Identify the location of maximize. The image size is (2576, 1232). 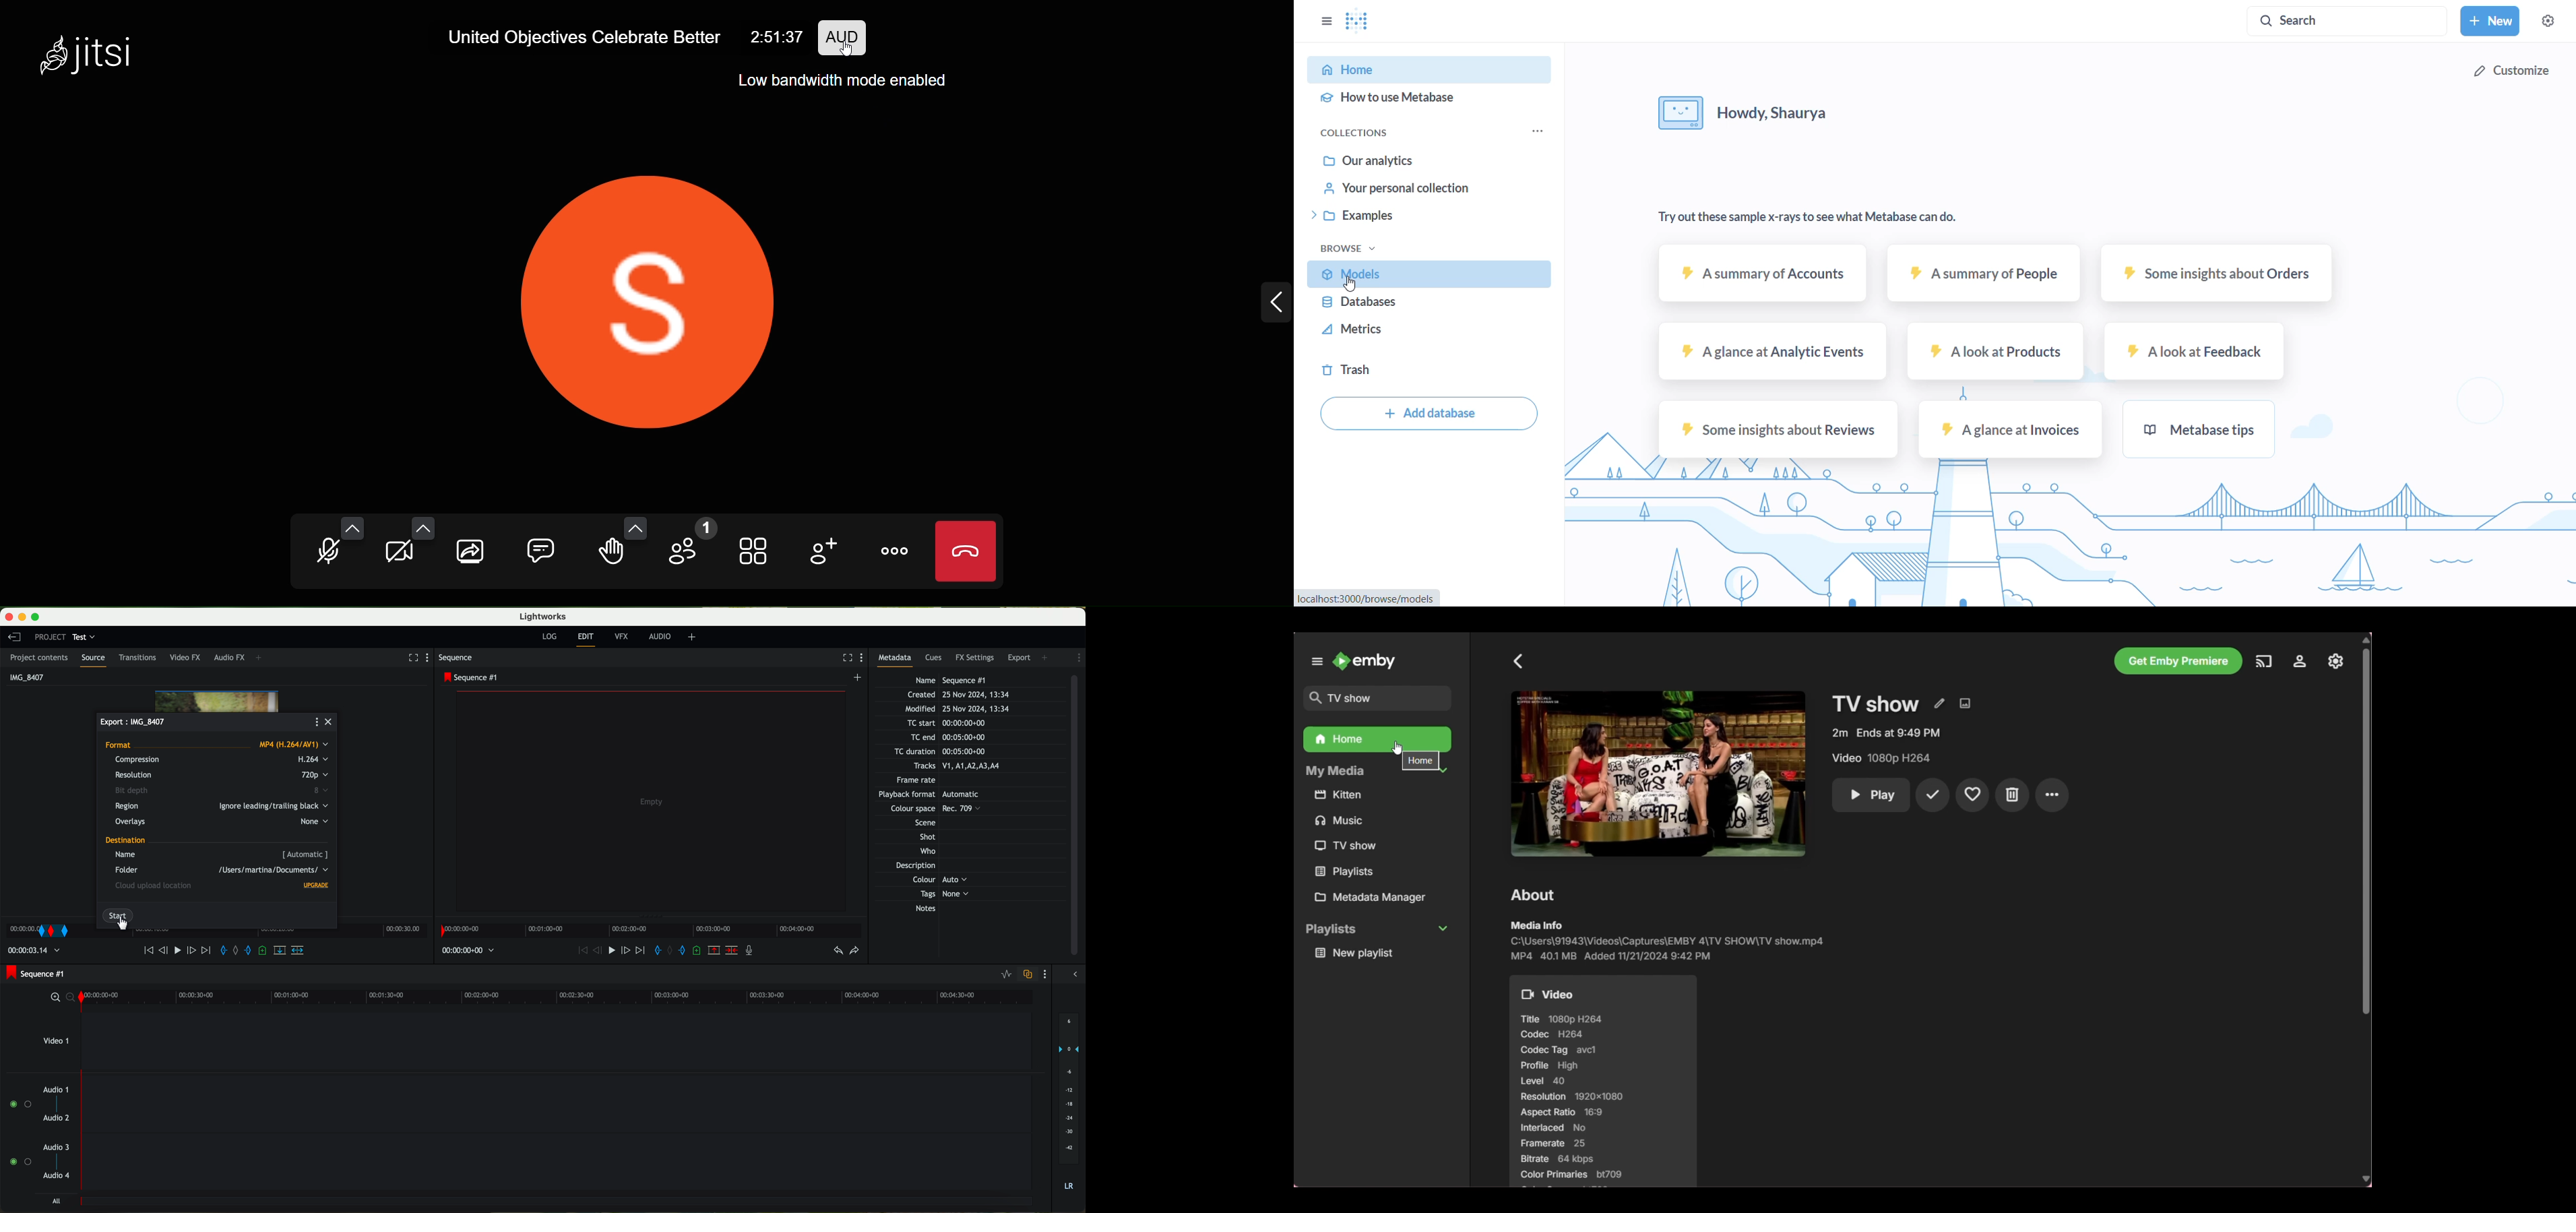
(40, 616).